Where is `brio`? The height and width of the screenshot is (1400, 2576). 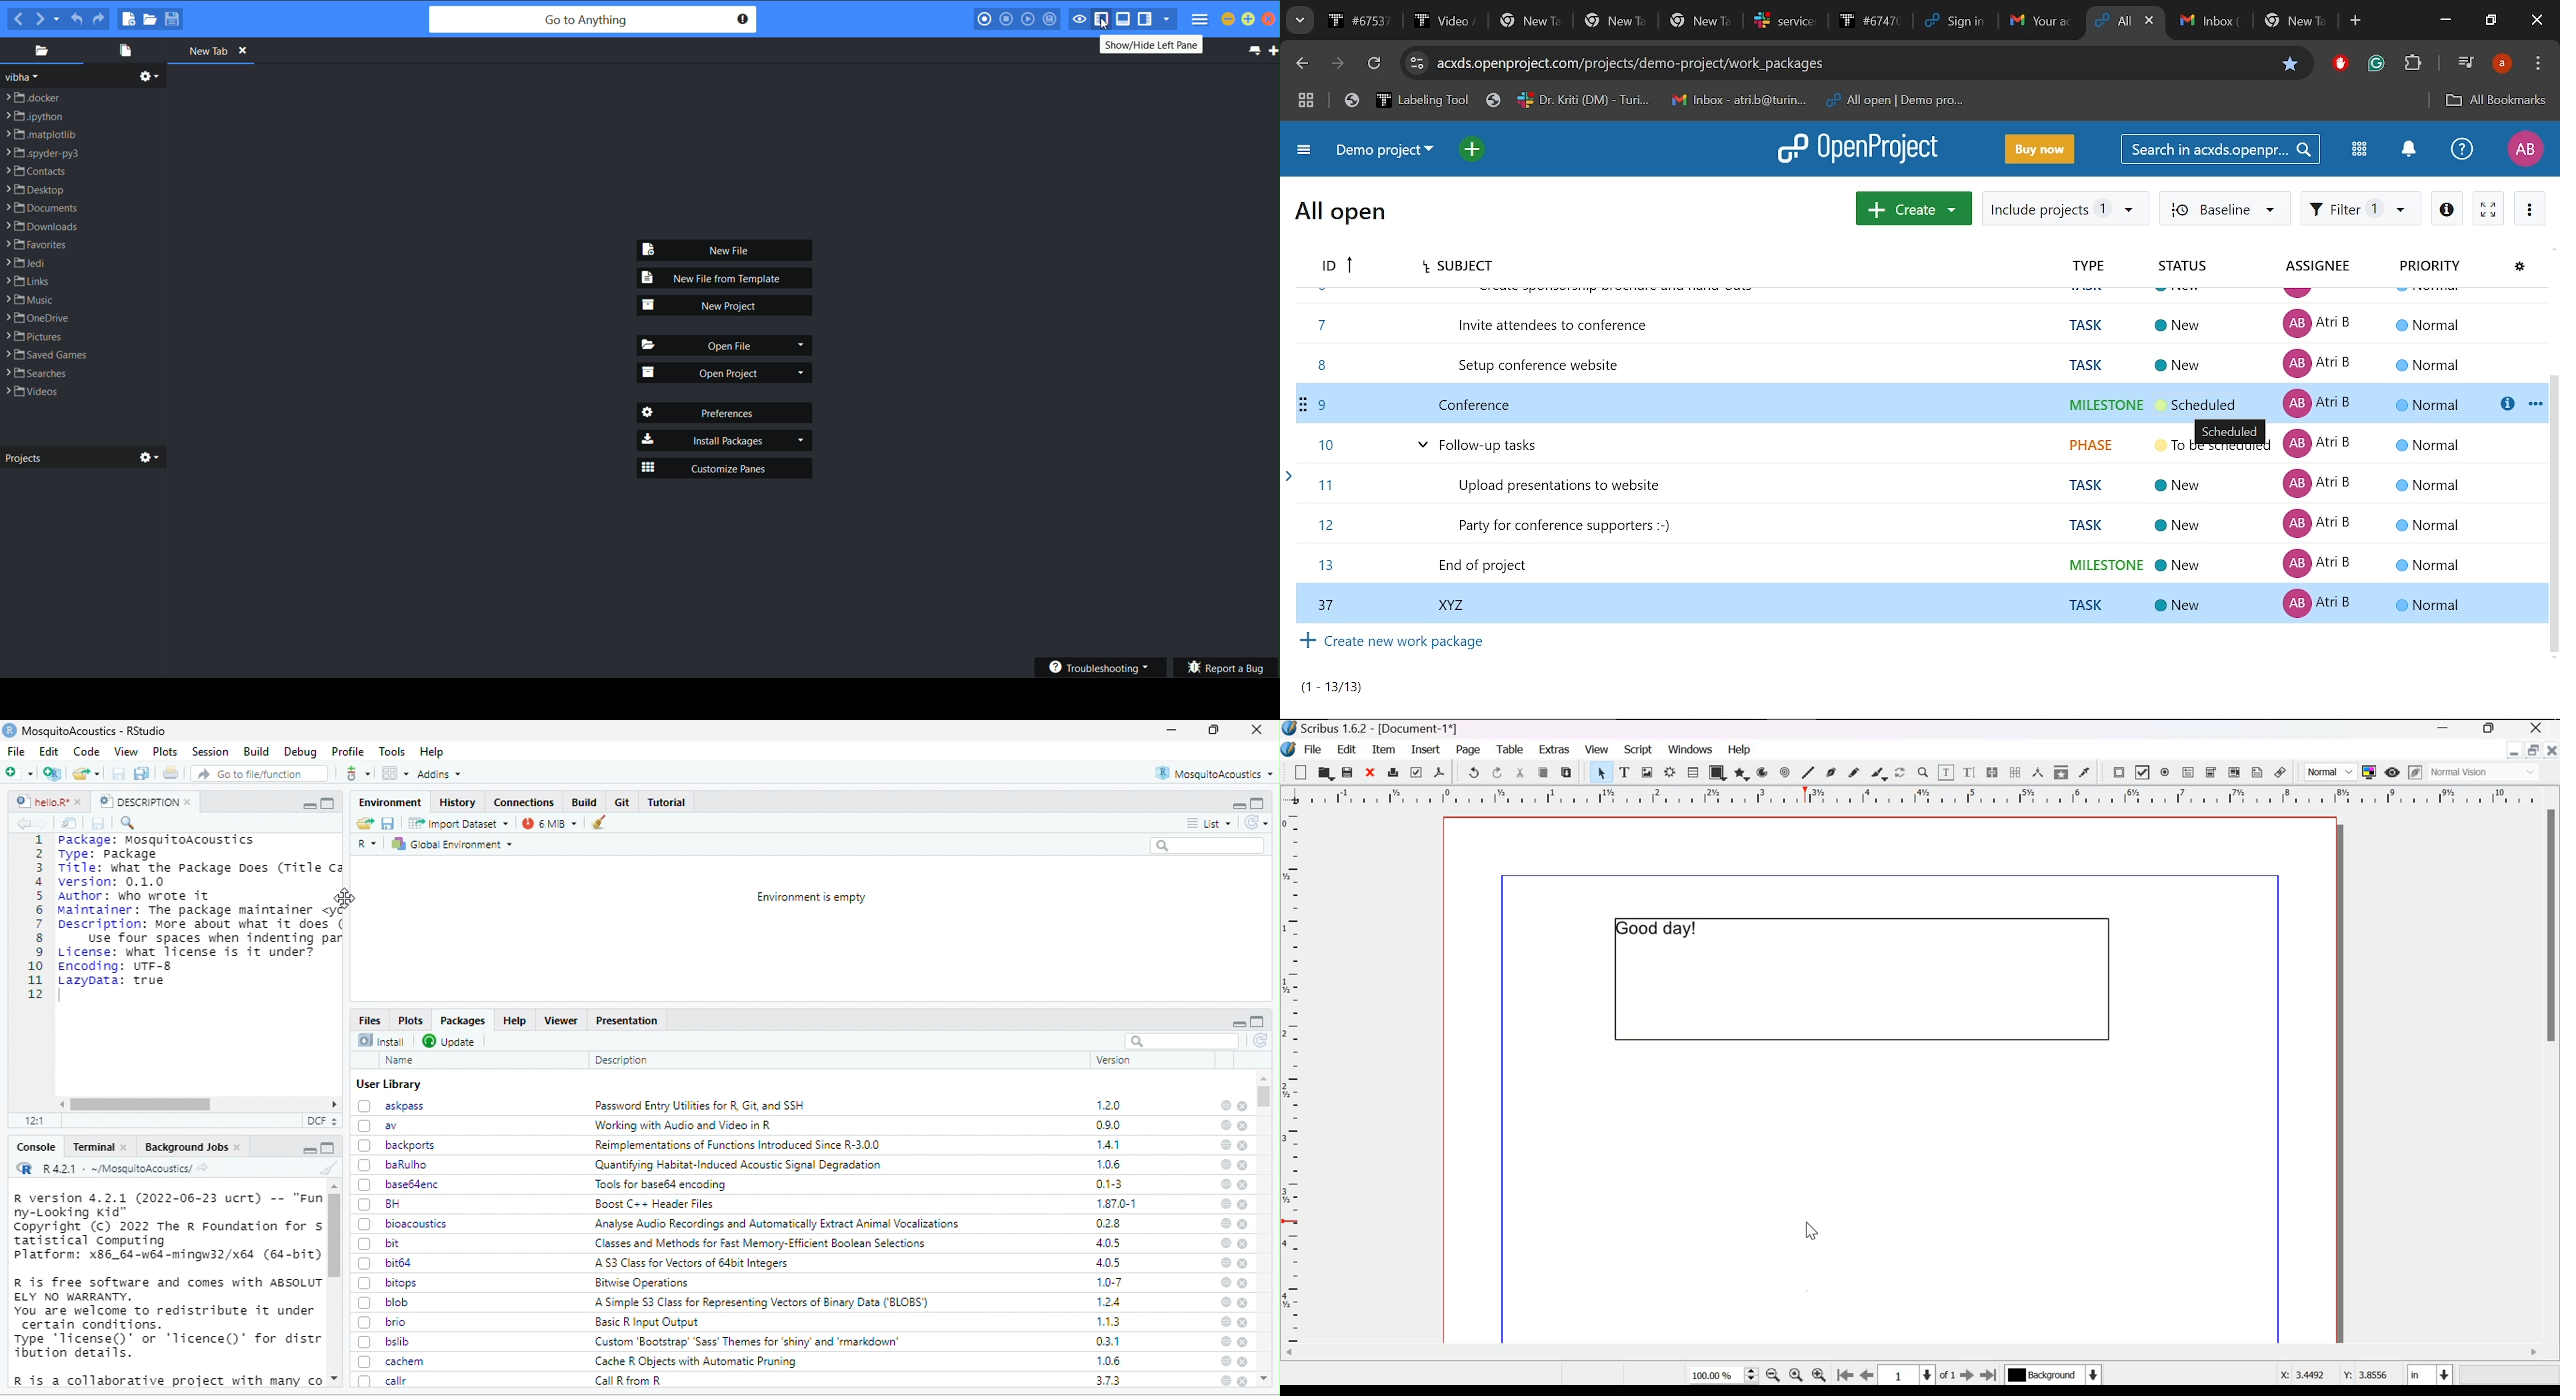 brio is located at coordinates (382, 1322).